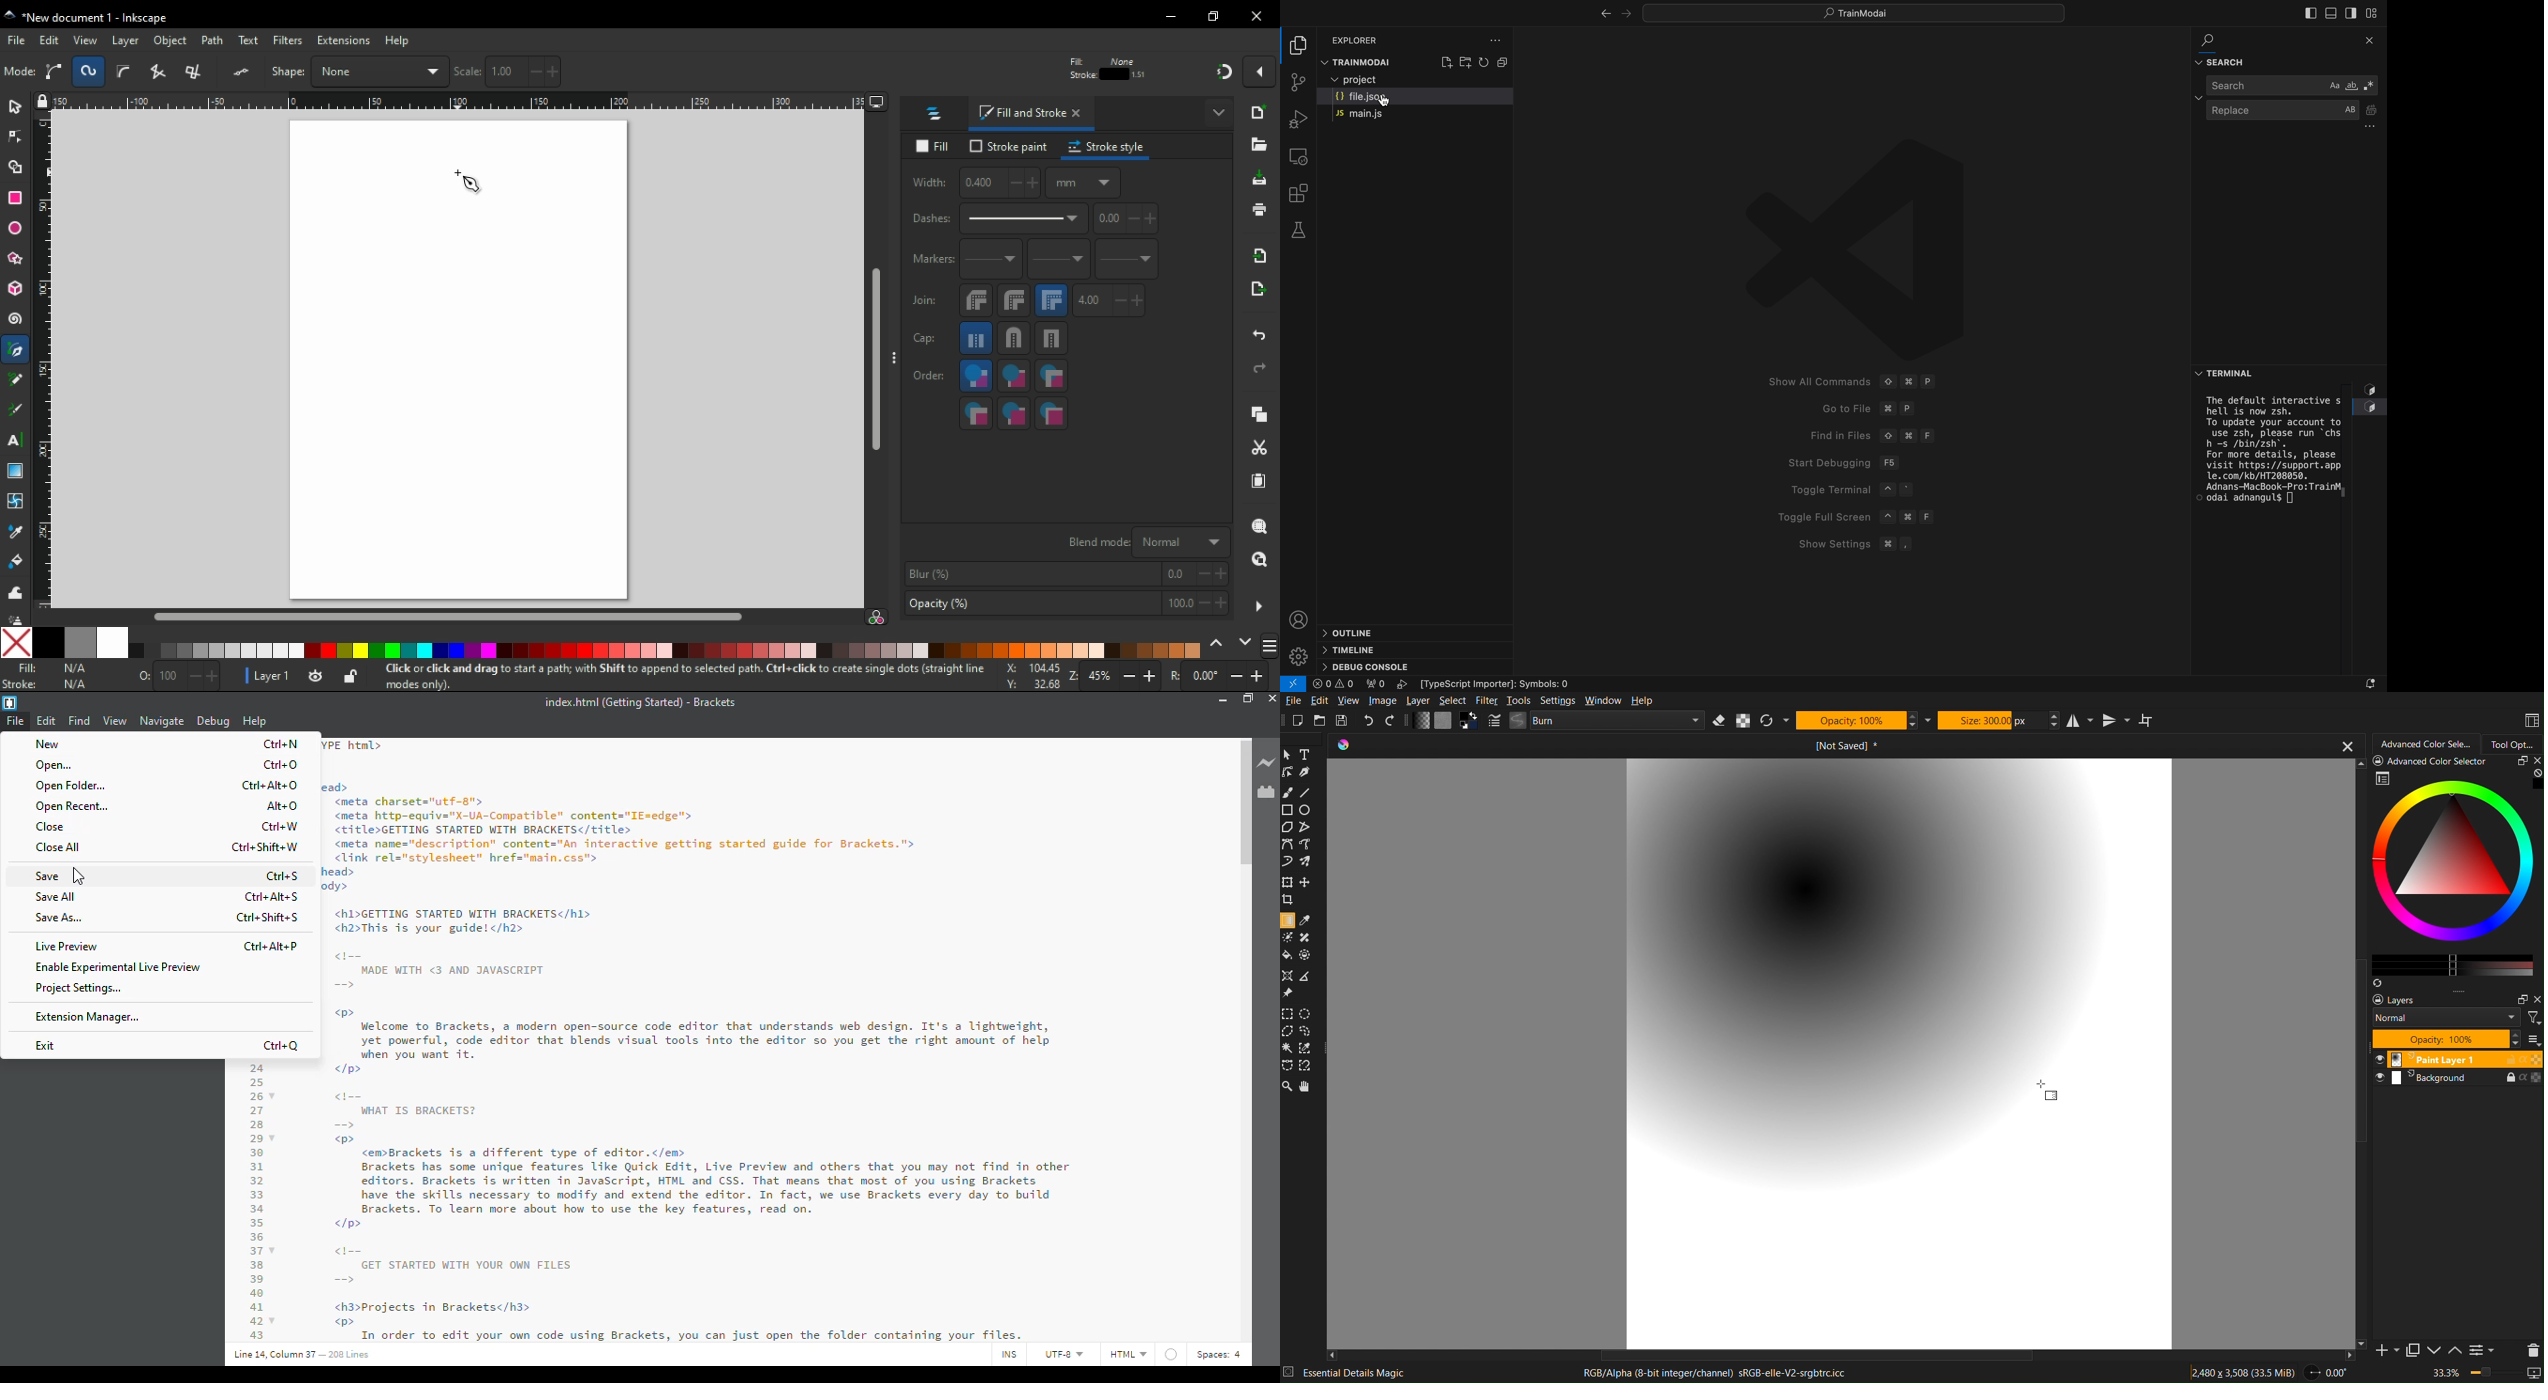 This screenshot has height=1400, width=2548. What do you see at coordinates (53, 826) in the screenshot?
I see `close` at bounding box center [53, 826].